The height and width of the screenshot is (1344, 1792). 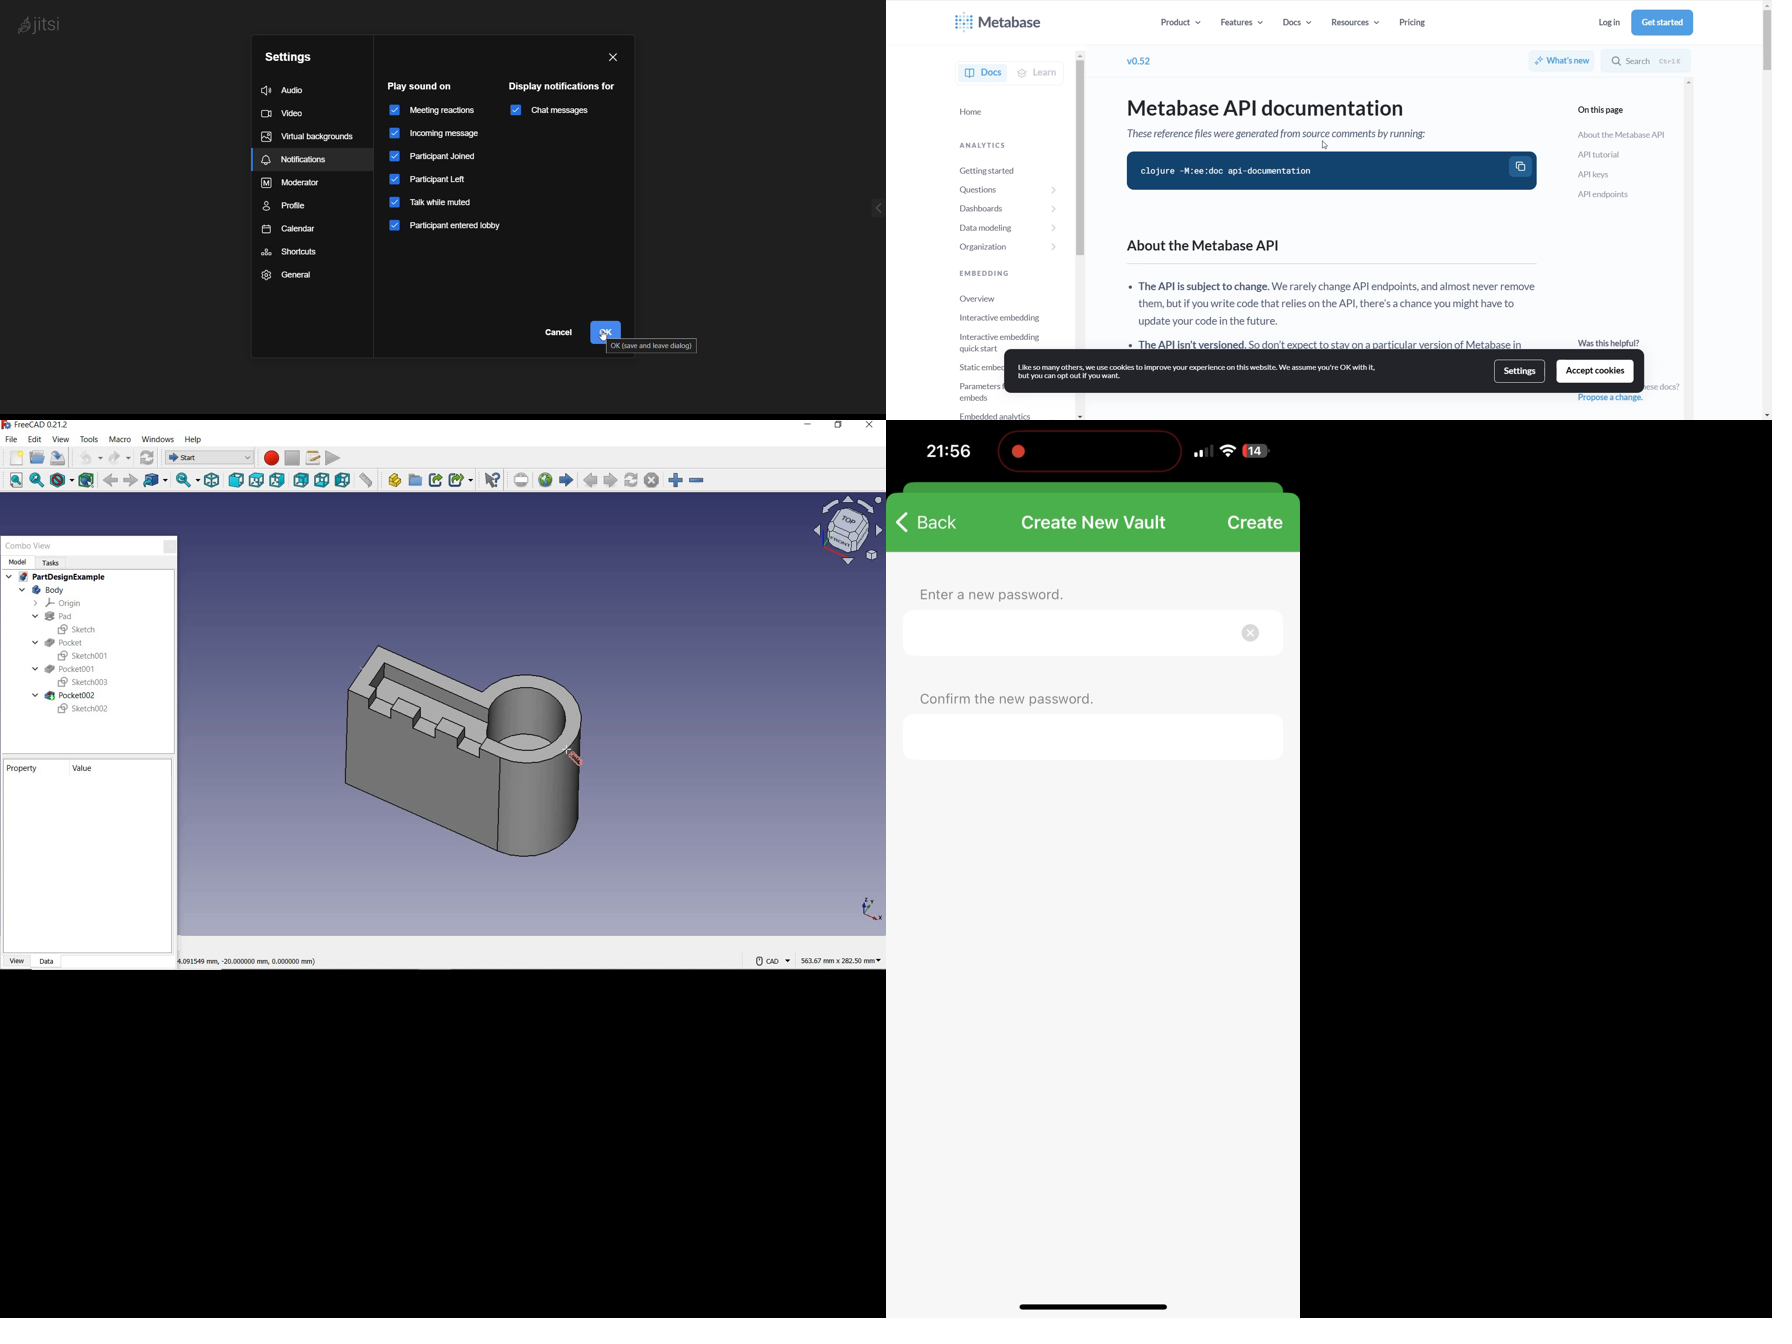 What do you see at coordinates (1204, 375) in the screenshot?
I see `cookies consent ` at bounding box center [1204, 375].